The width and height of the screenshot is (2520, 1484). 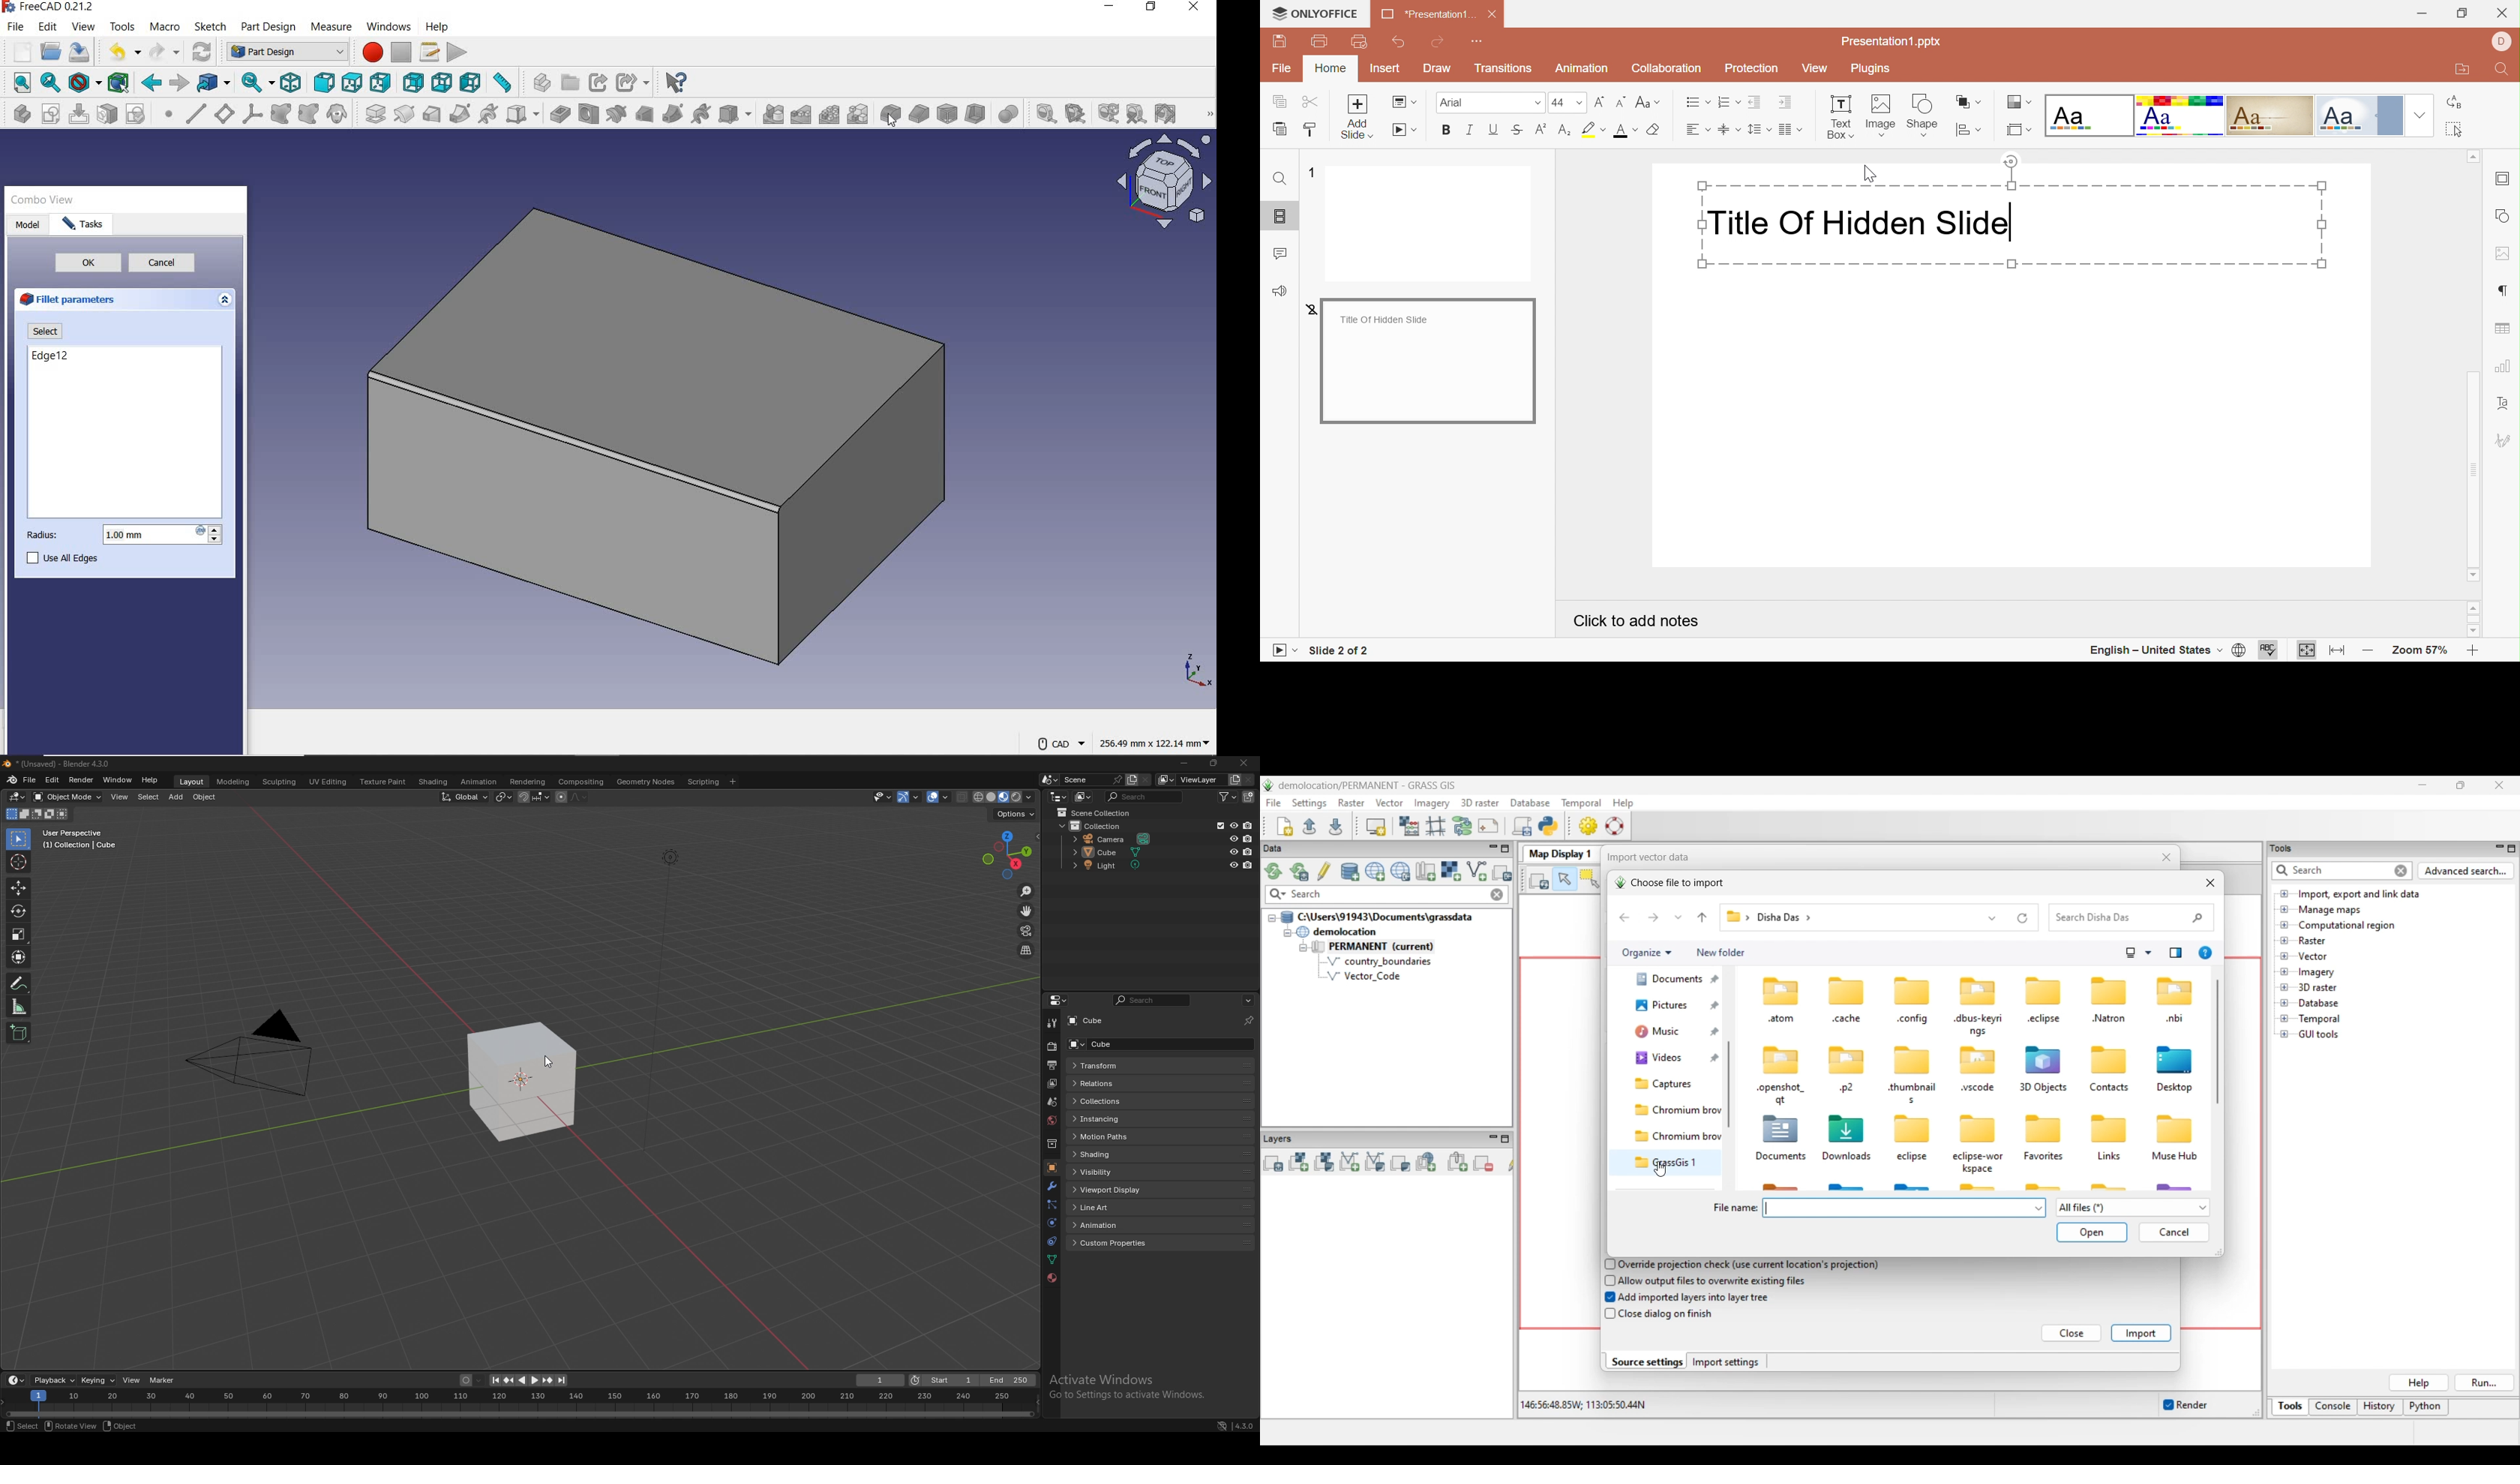 I want to click on gizmo, so click(x=910, y=797).